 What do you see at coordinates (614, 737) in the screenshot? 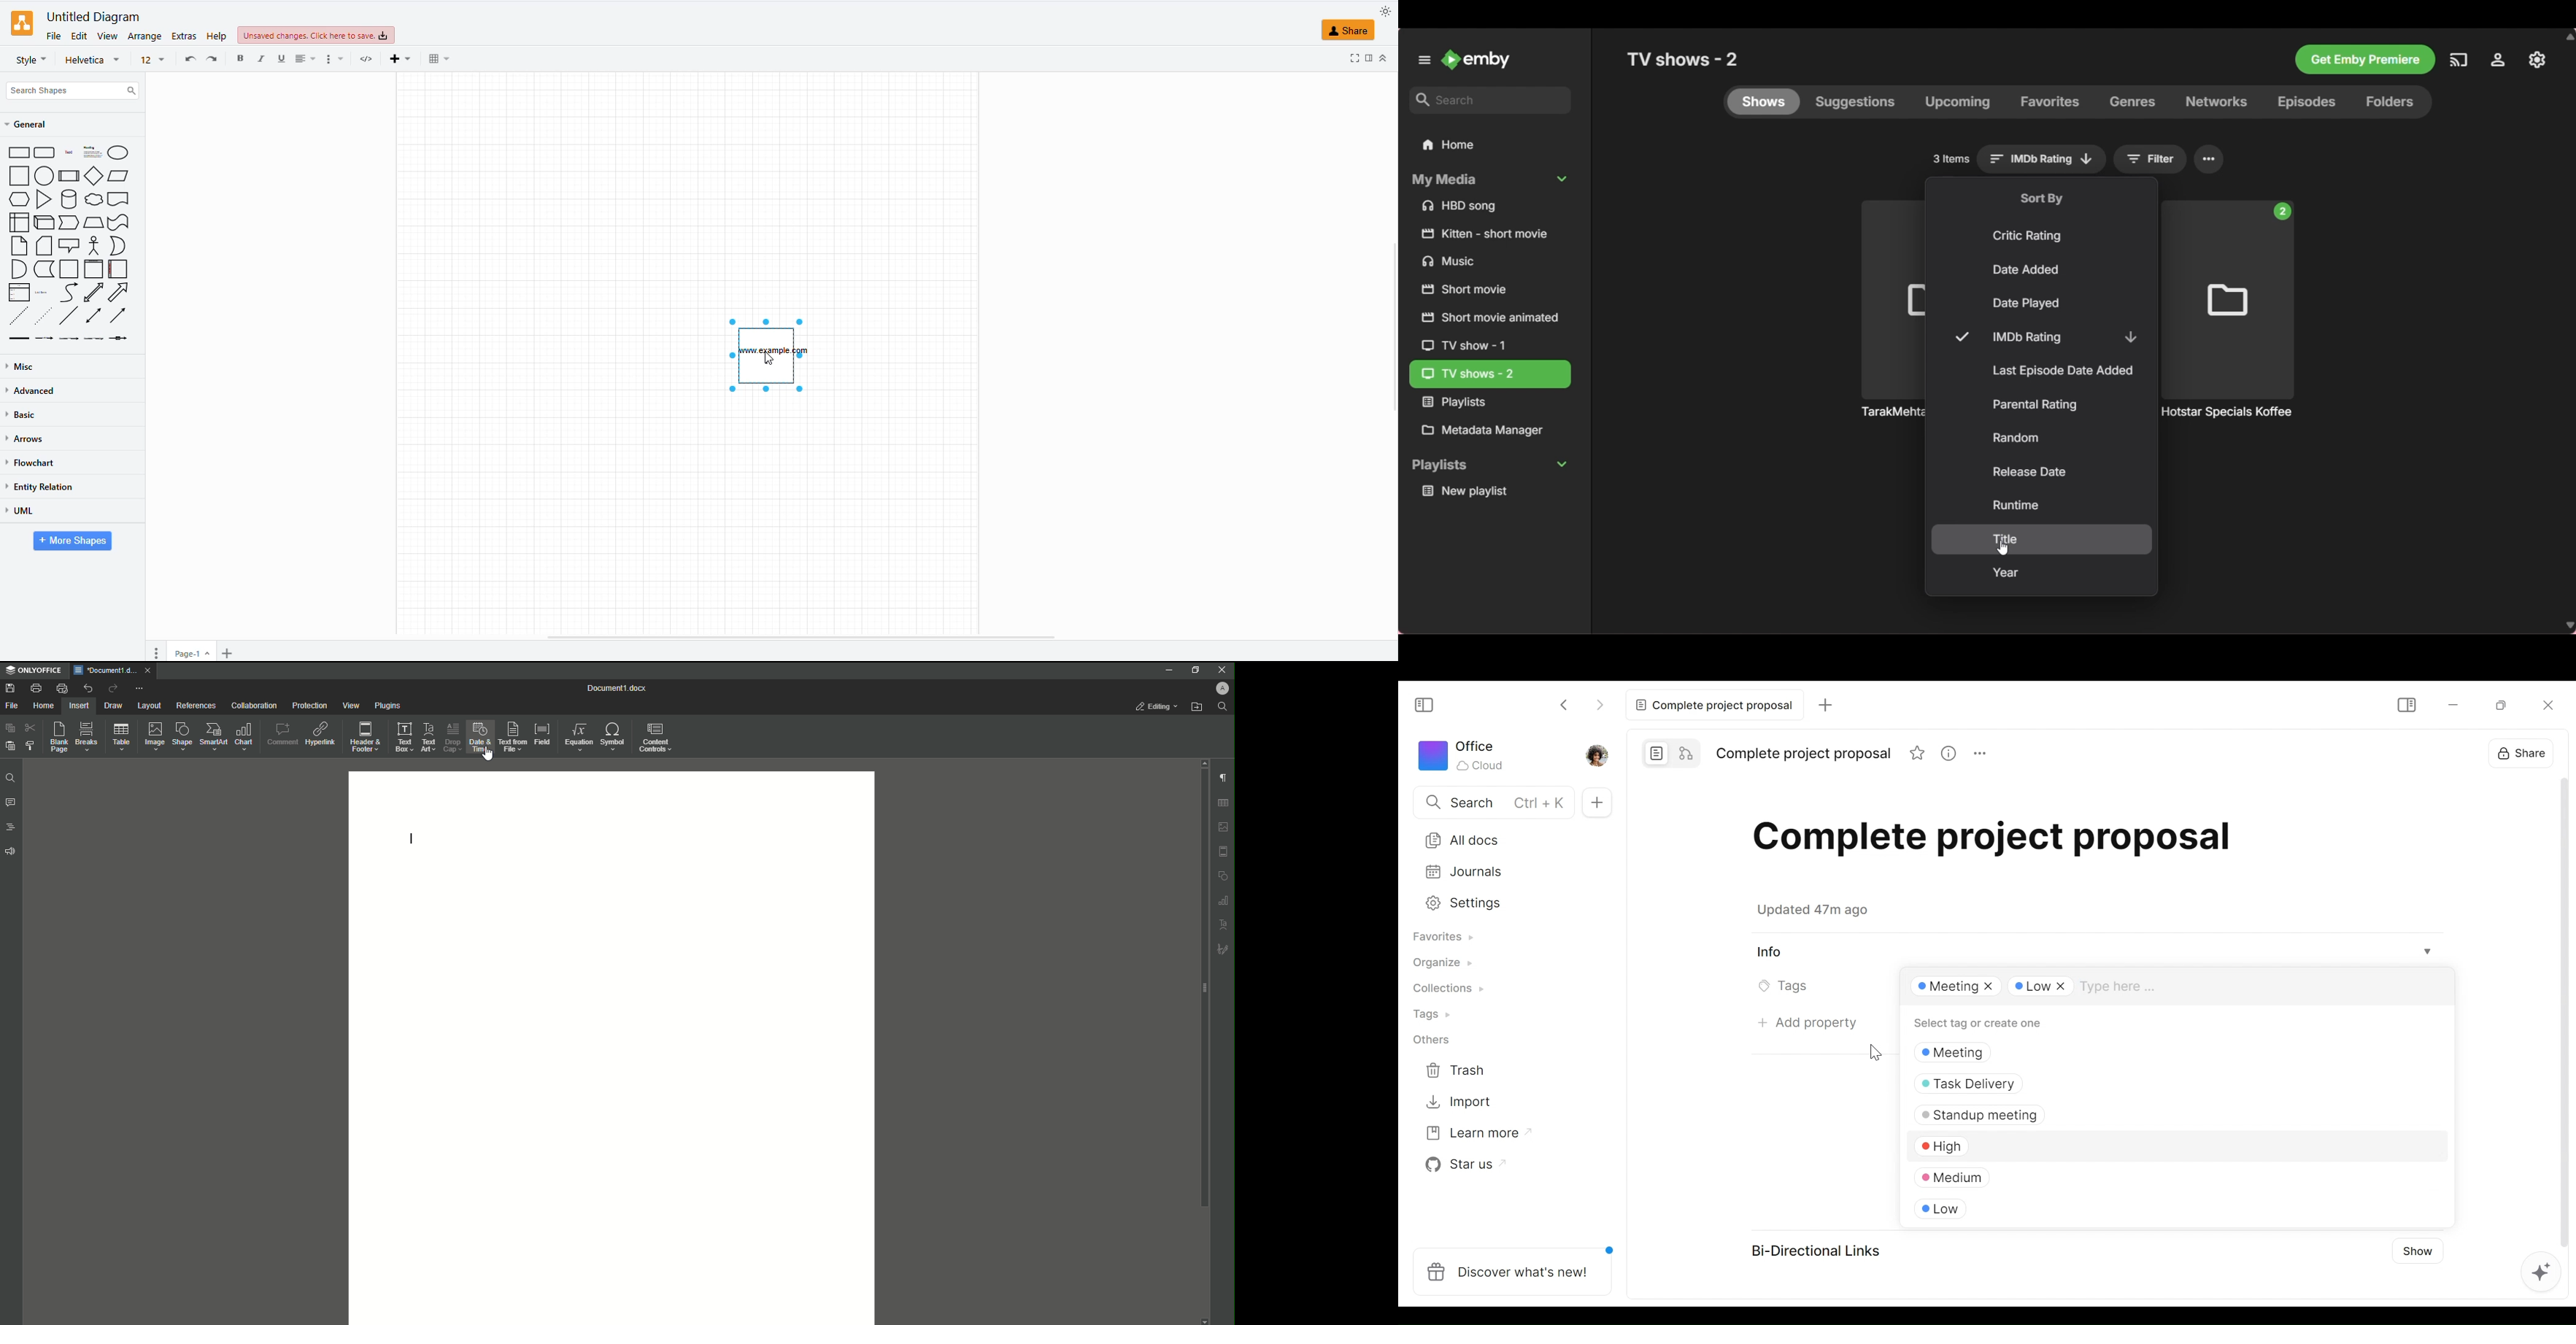
I see `Symbol` at bounding box center [614, 737].